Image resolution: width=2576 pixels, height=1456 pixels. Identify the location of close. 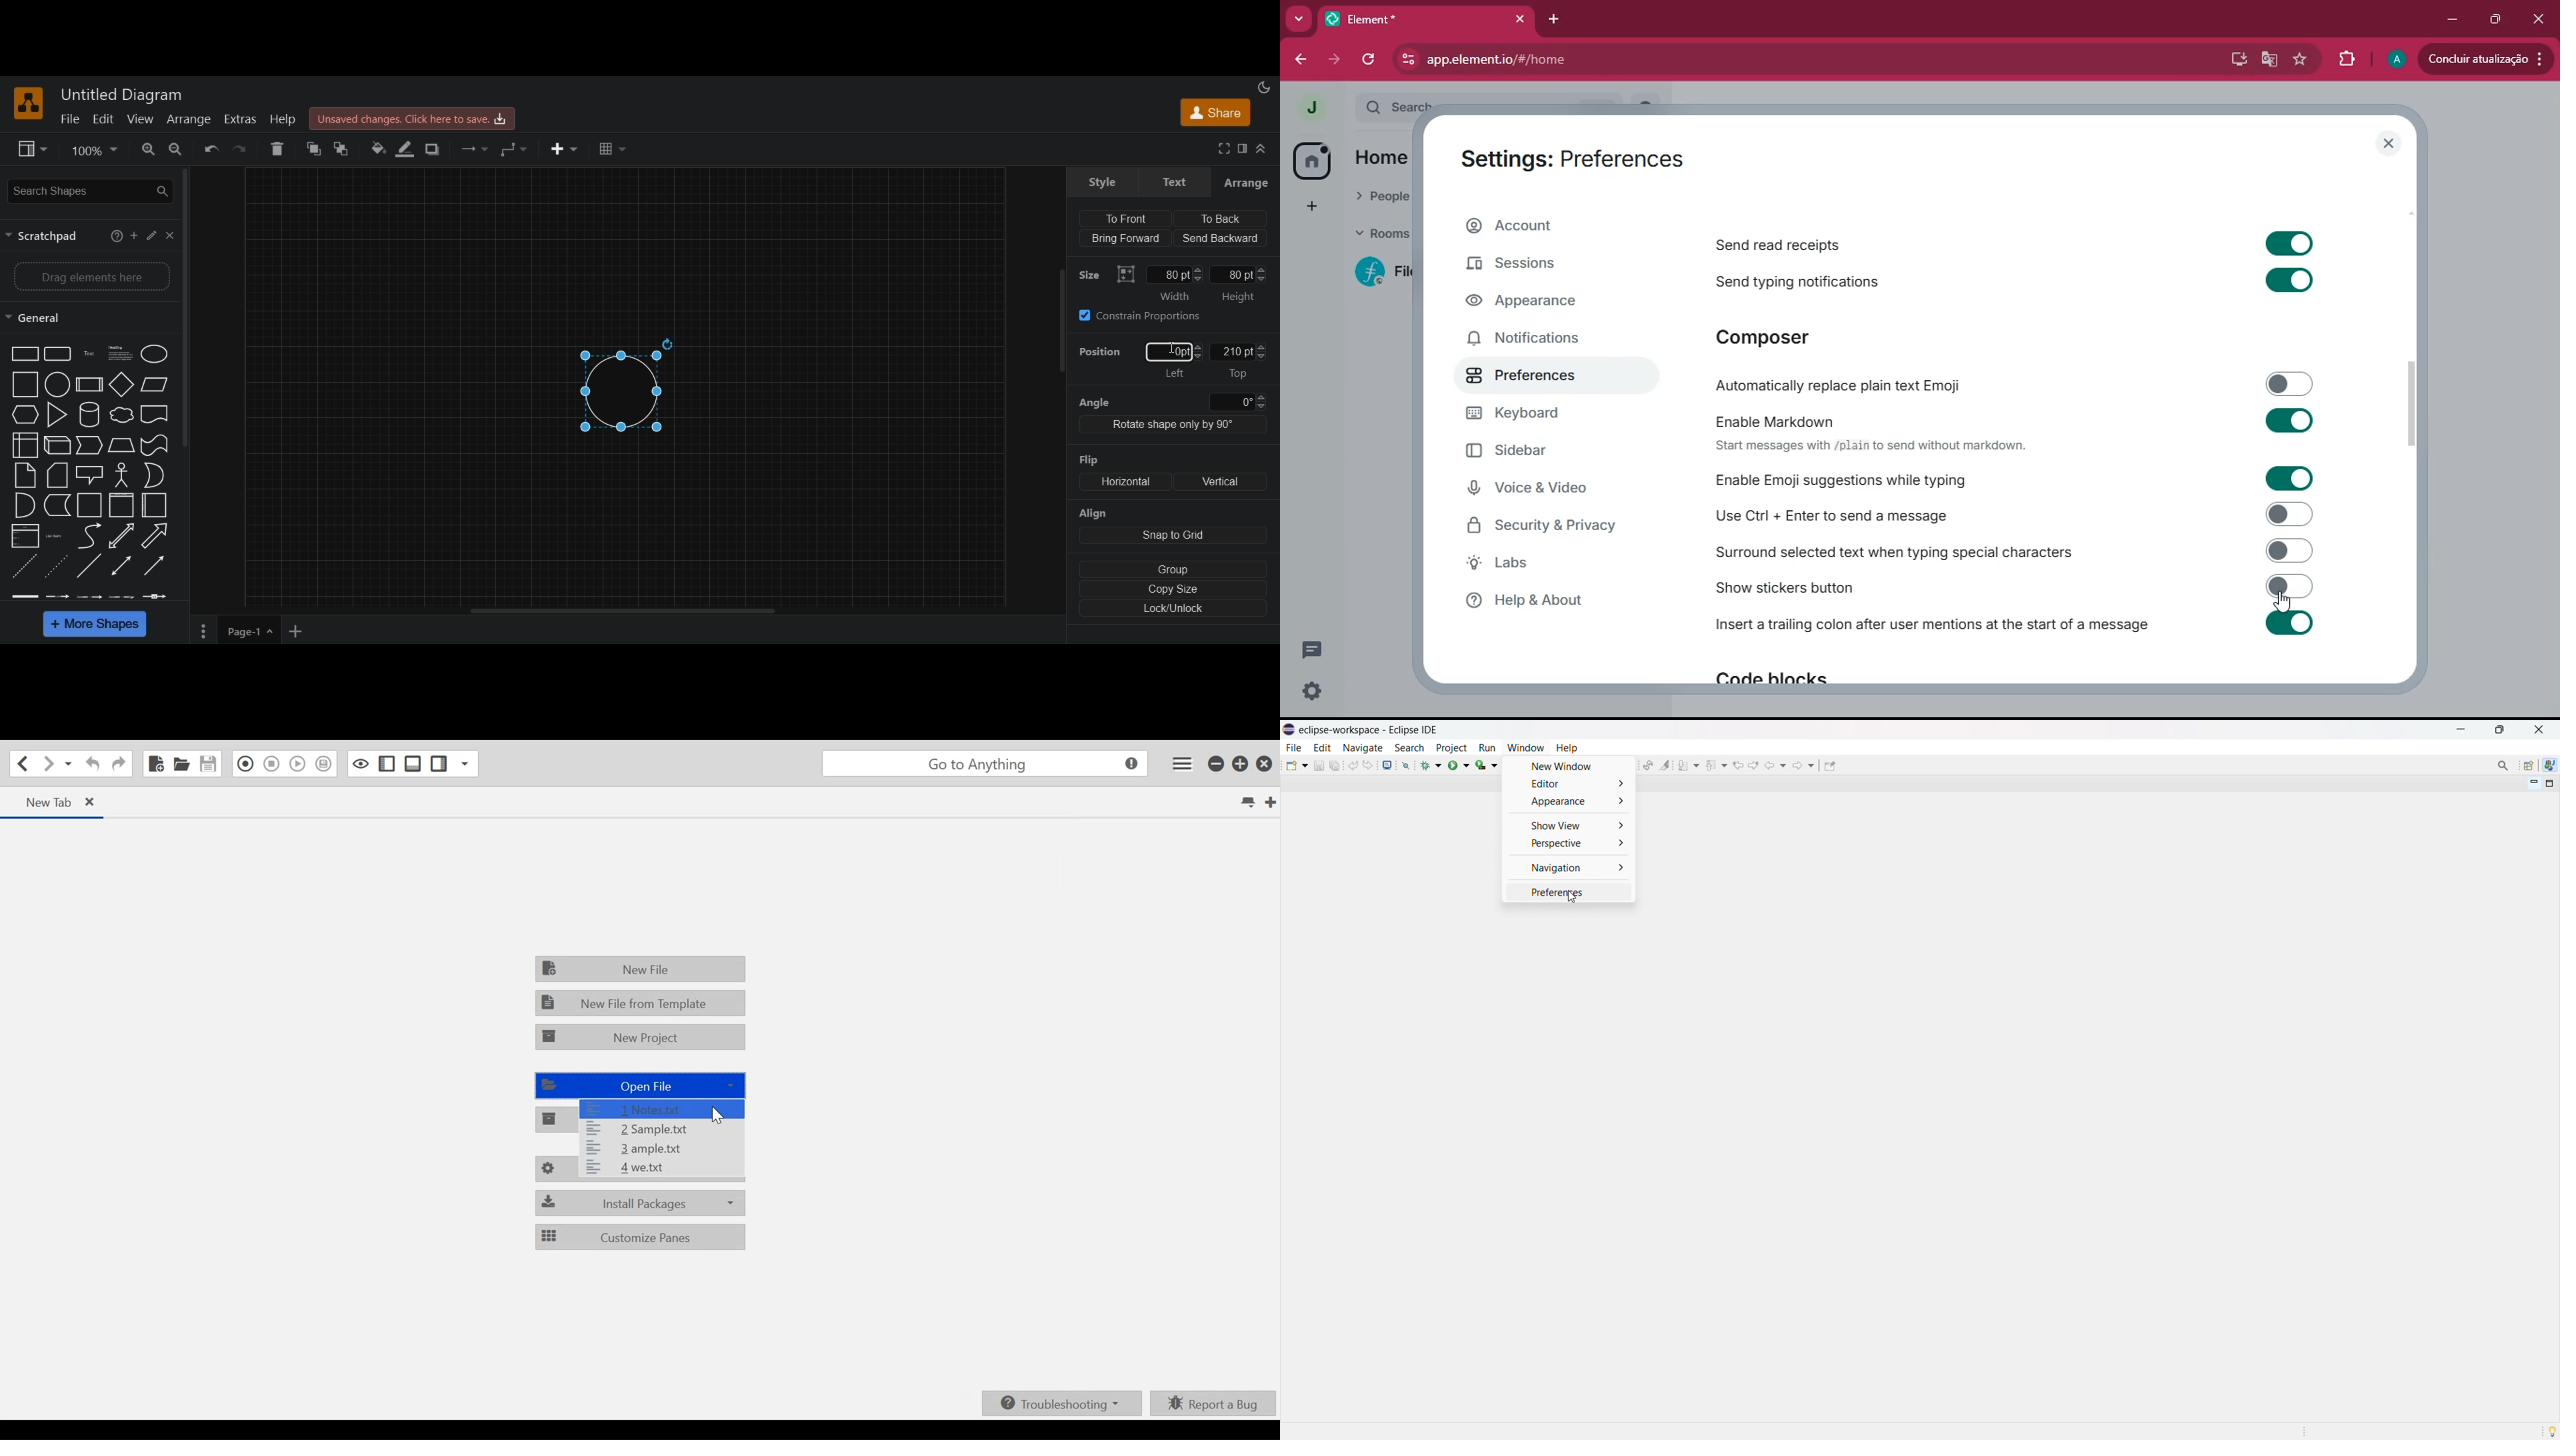
(173, 235).